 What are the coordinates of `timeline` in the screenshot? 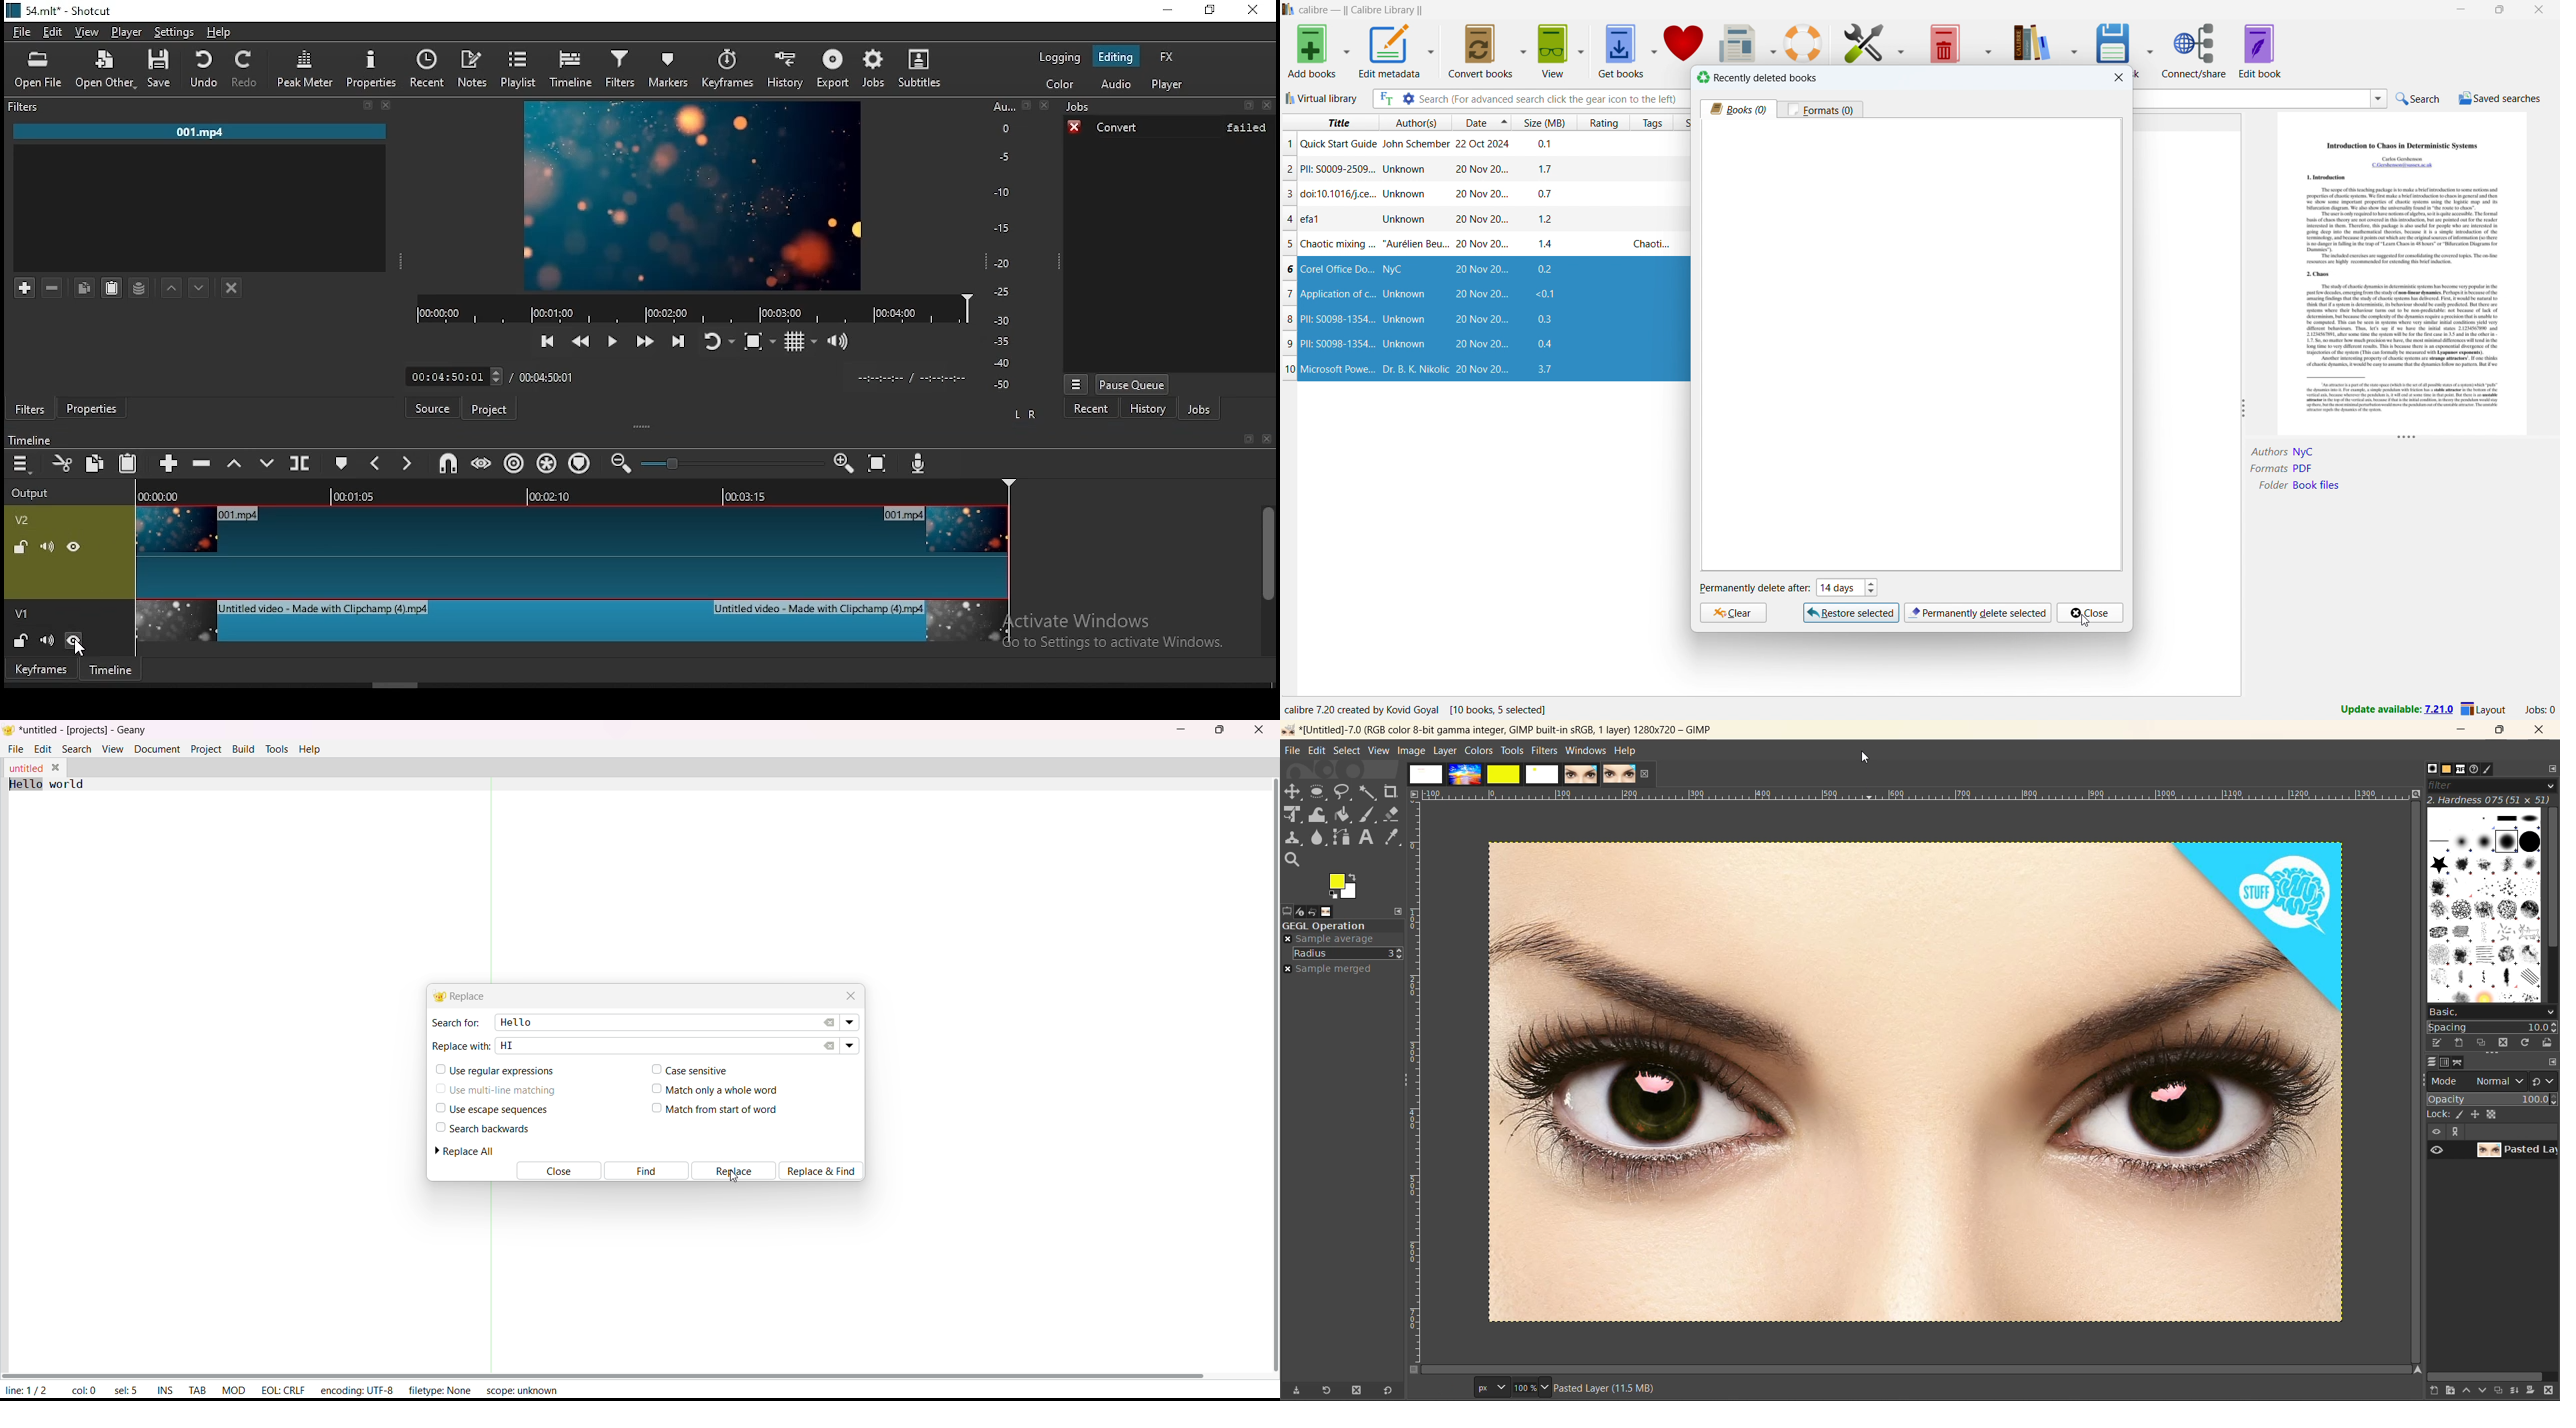 It's located at (692, 307).